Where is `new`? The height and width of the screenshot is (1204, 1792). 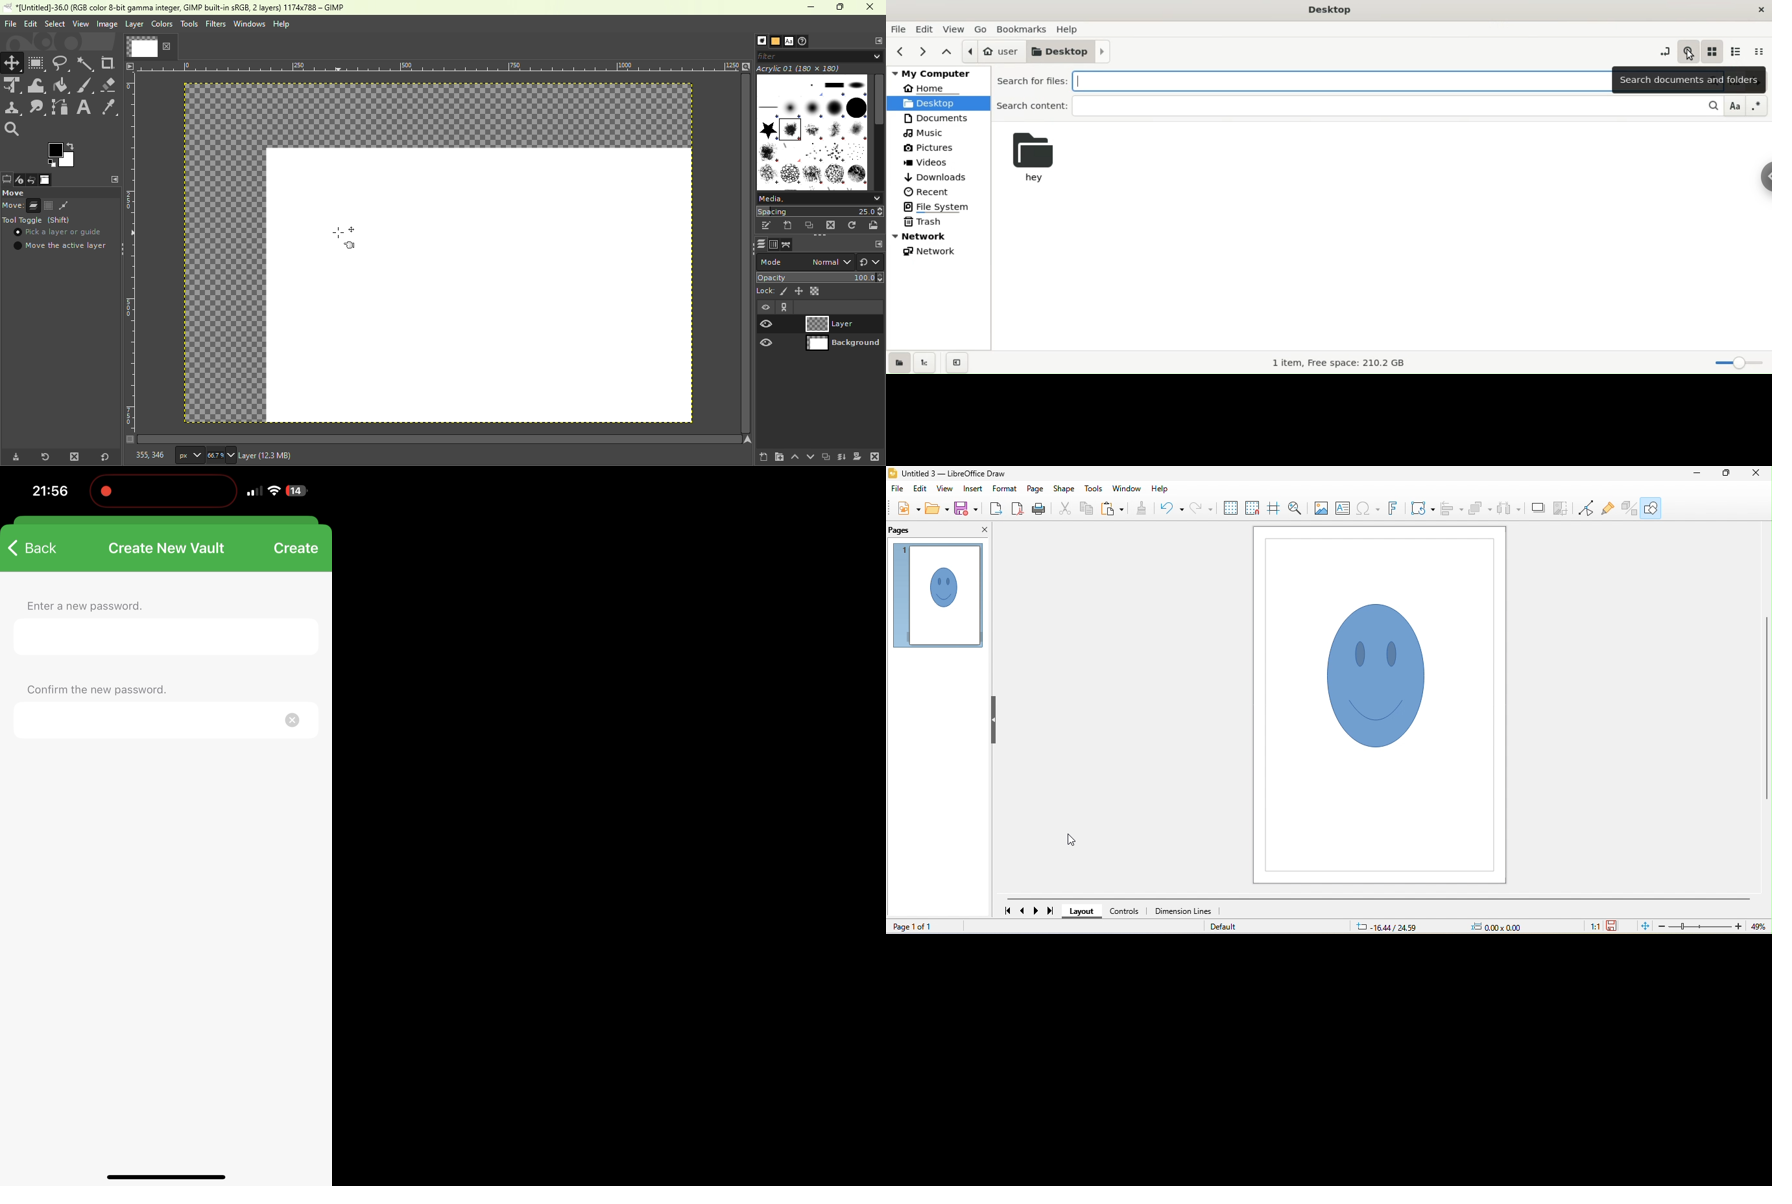
new is located at coordinates (907, 509).